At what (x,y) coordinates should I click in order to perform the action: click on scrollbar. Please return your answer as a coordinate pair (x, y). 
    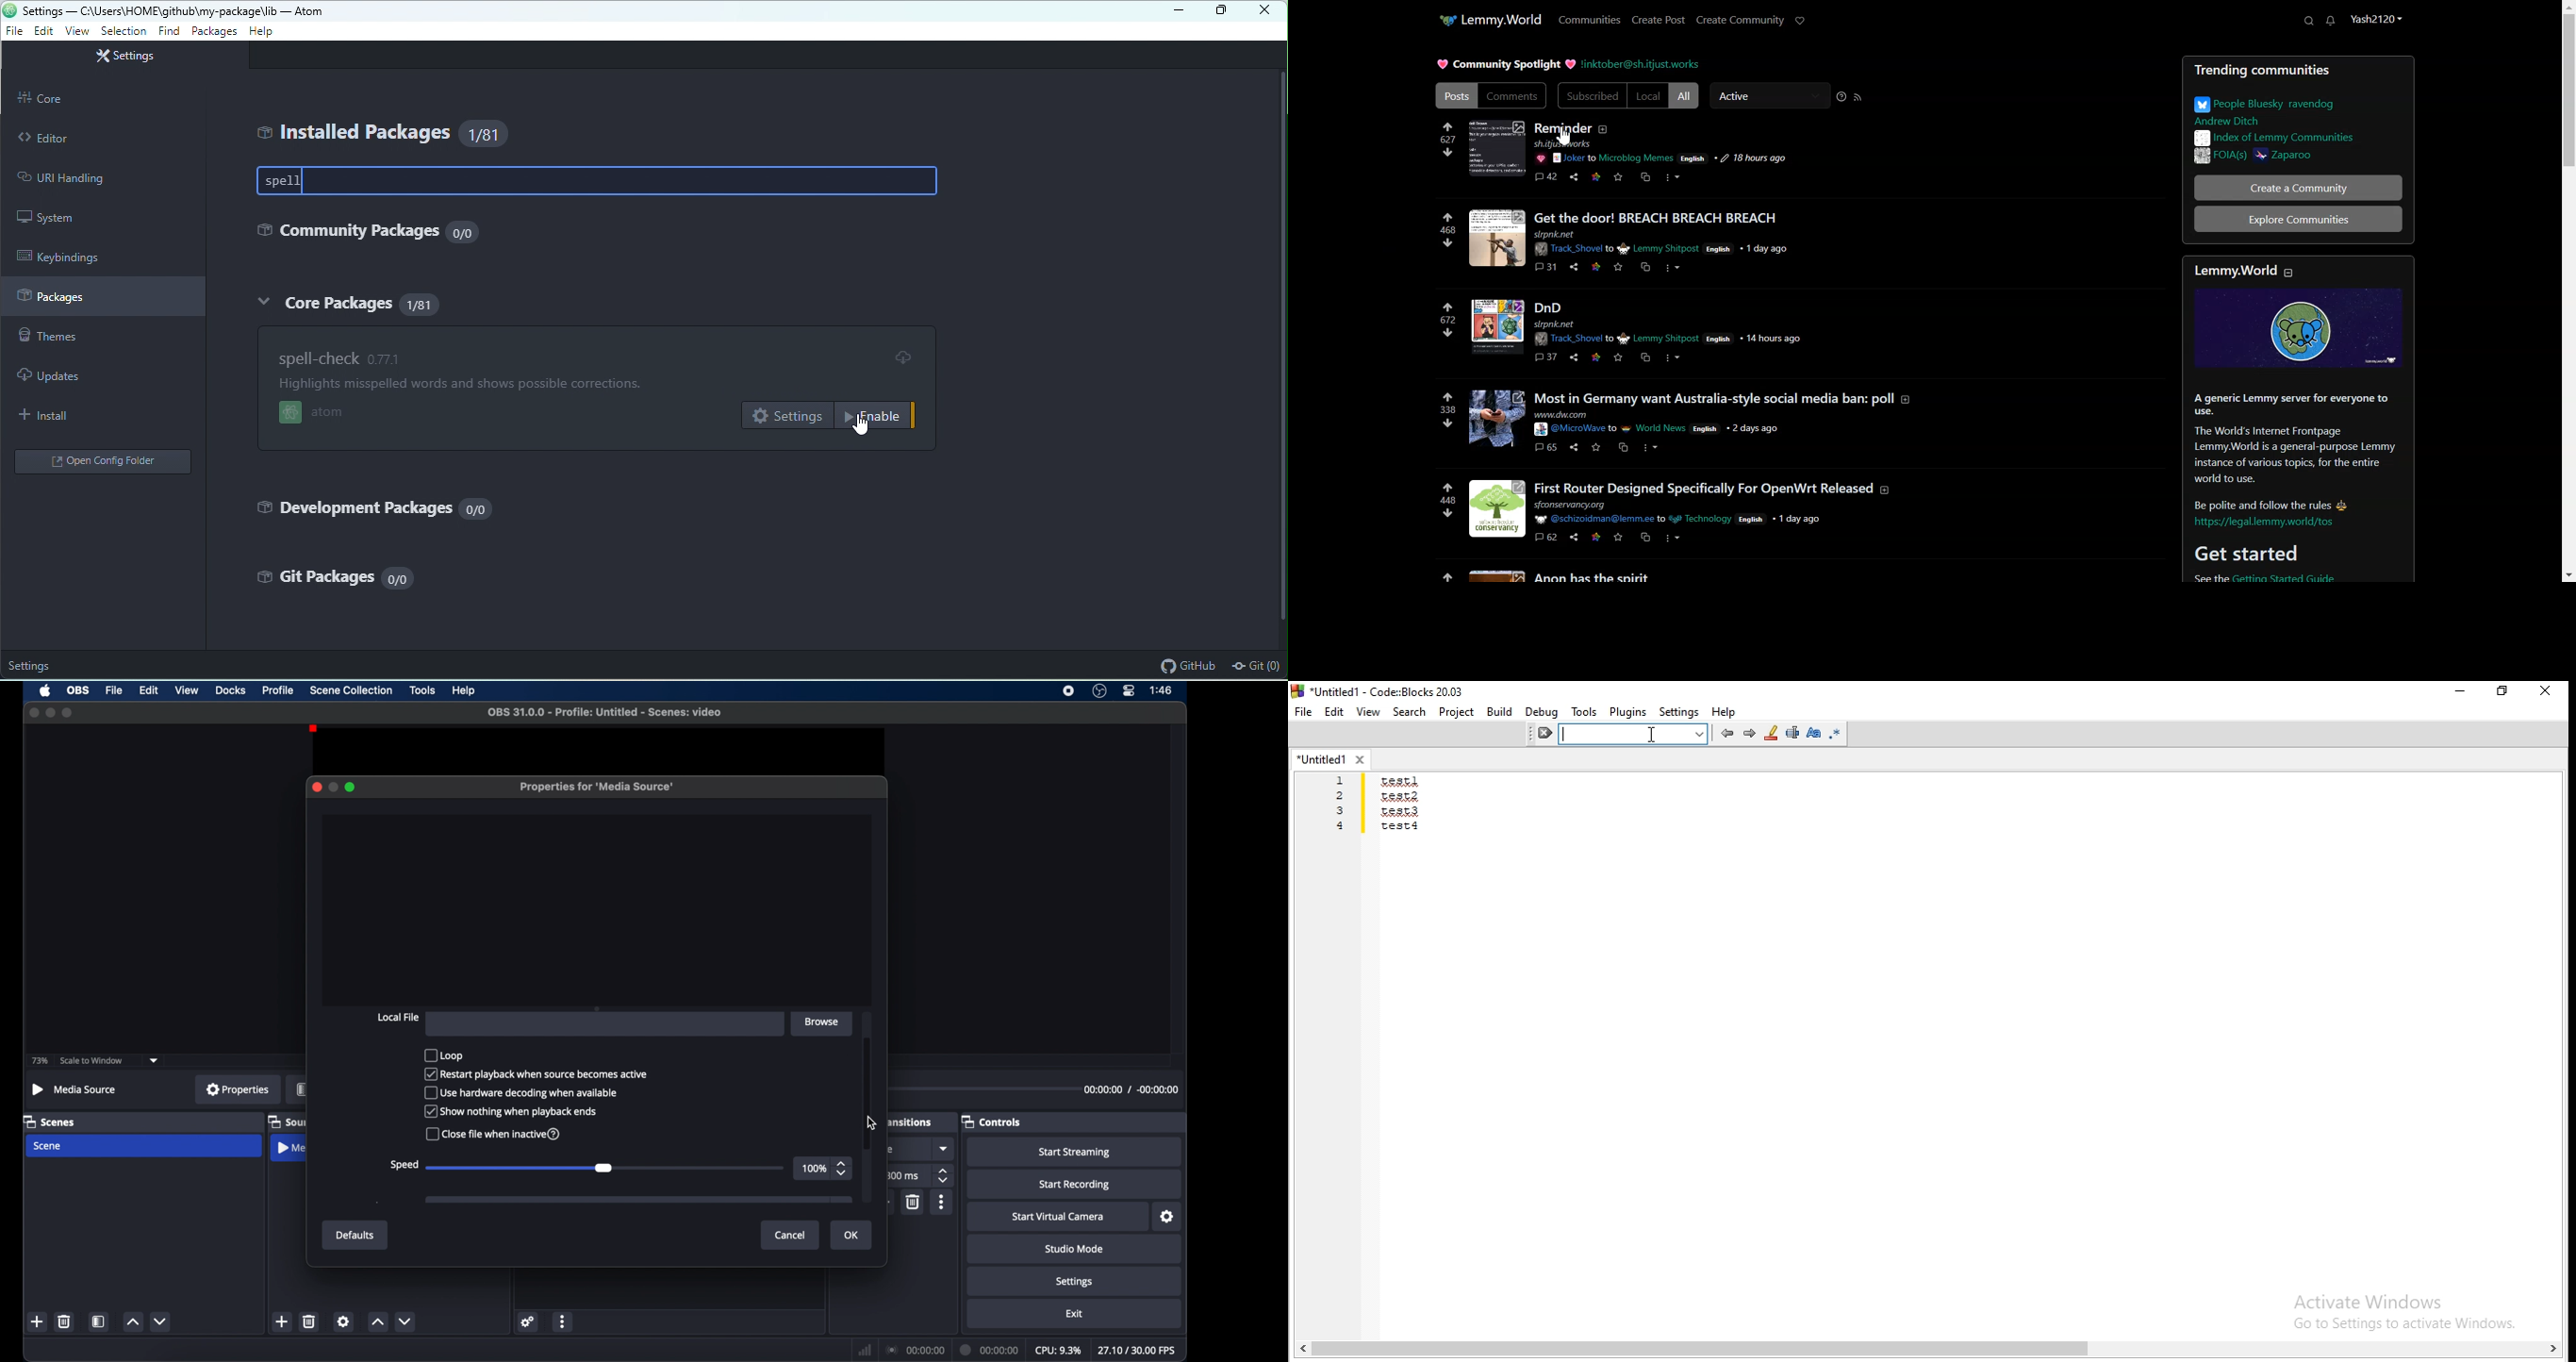
    Looking at the image, I should click on (1928, 1352).